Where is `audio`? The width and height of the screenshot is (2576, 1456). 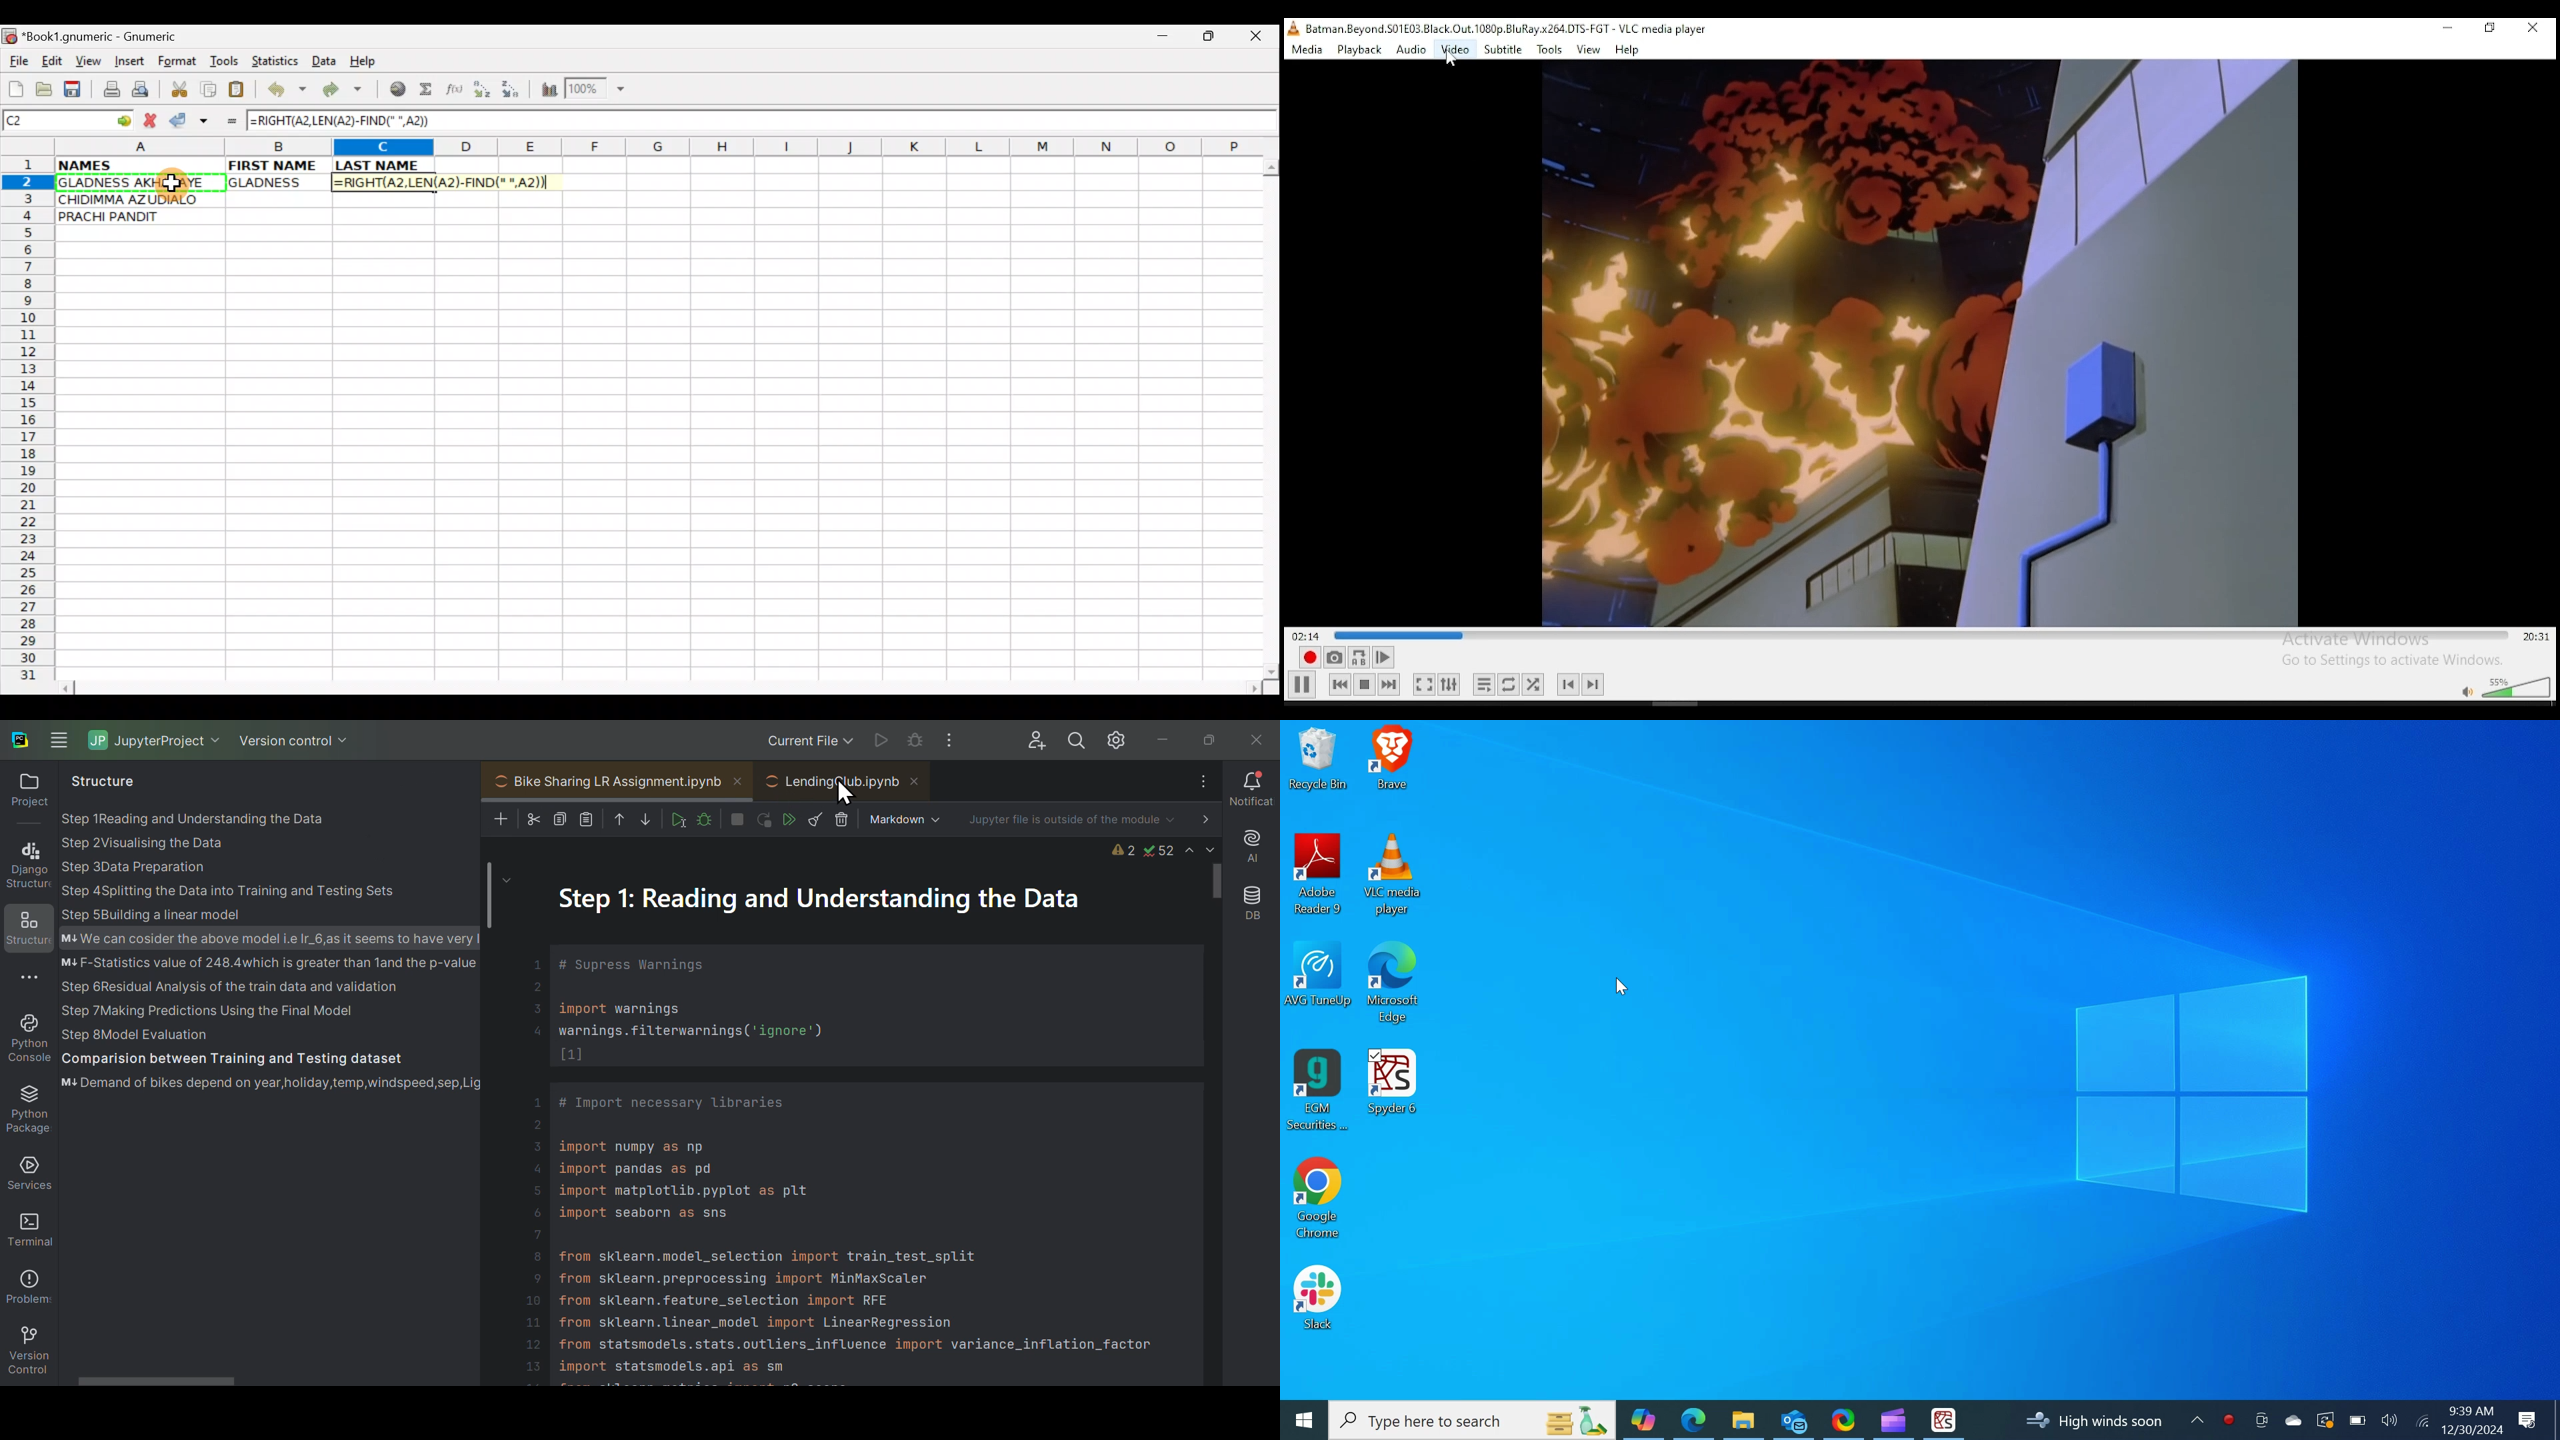 audio is located at coordinates (1410, 50).